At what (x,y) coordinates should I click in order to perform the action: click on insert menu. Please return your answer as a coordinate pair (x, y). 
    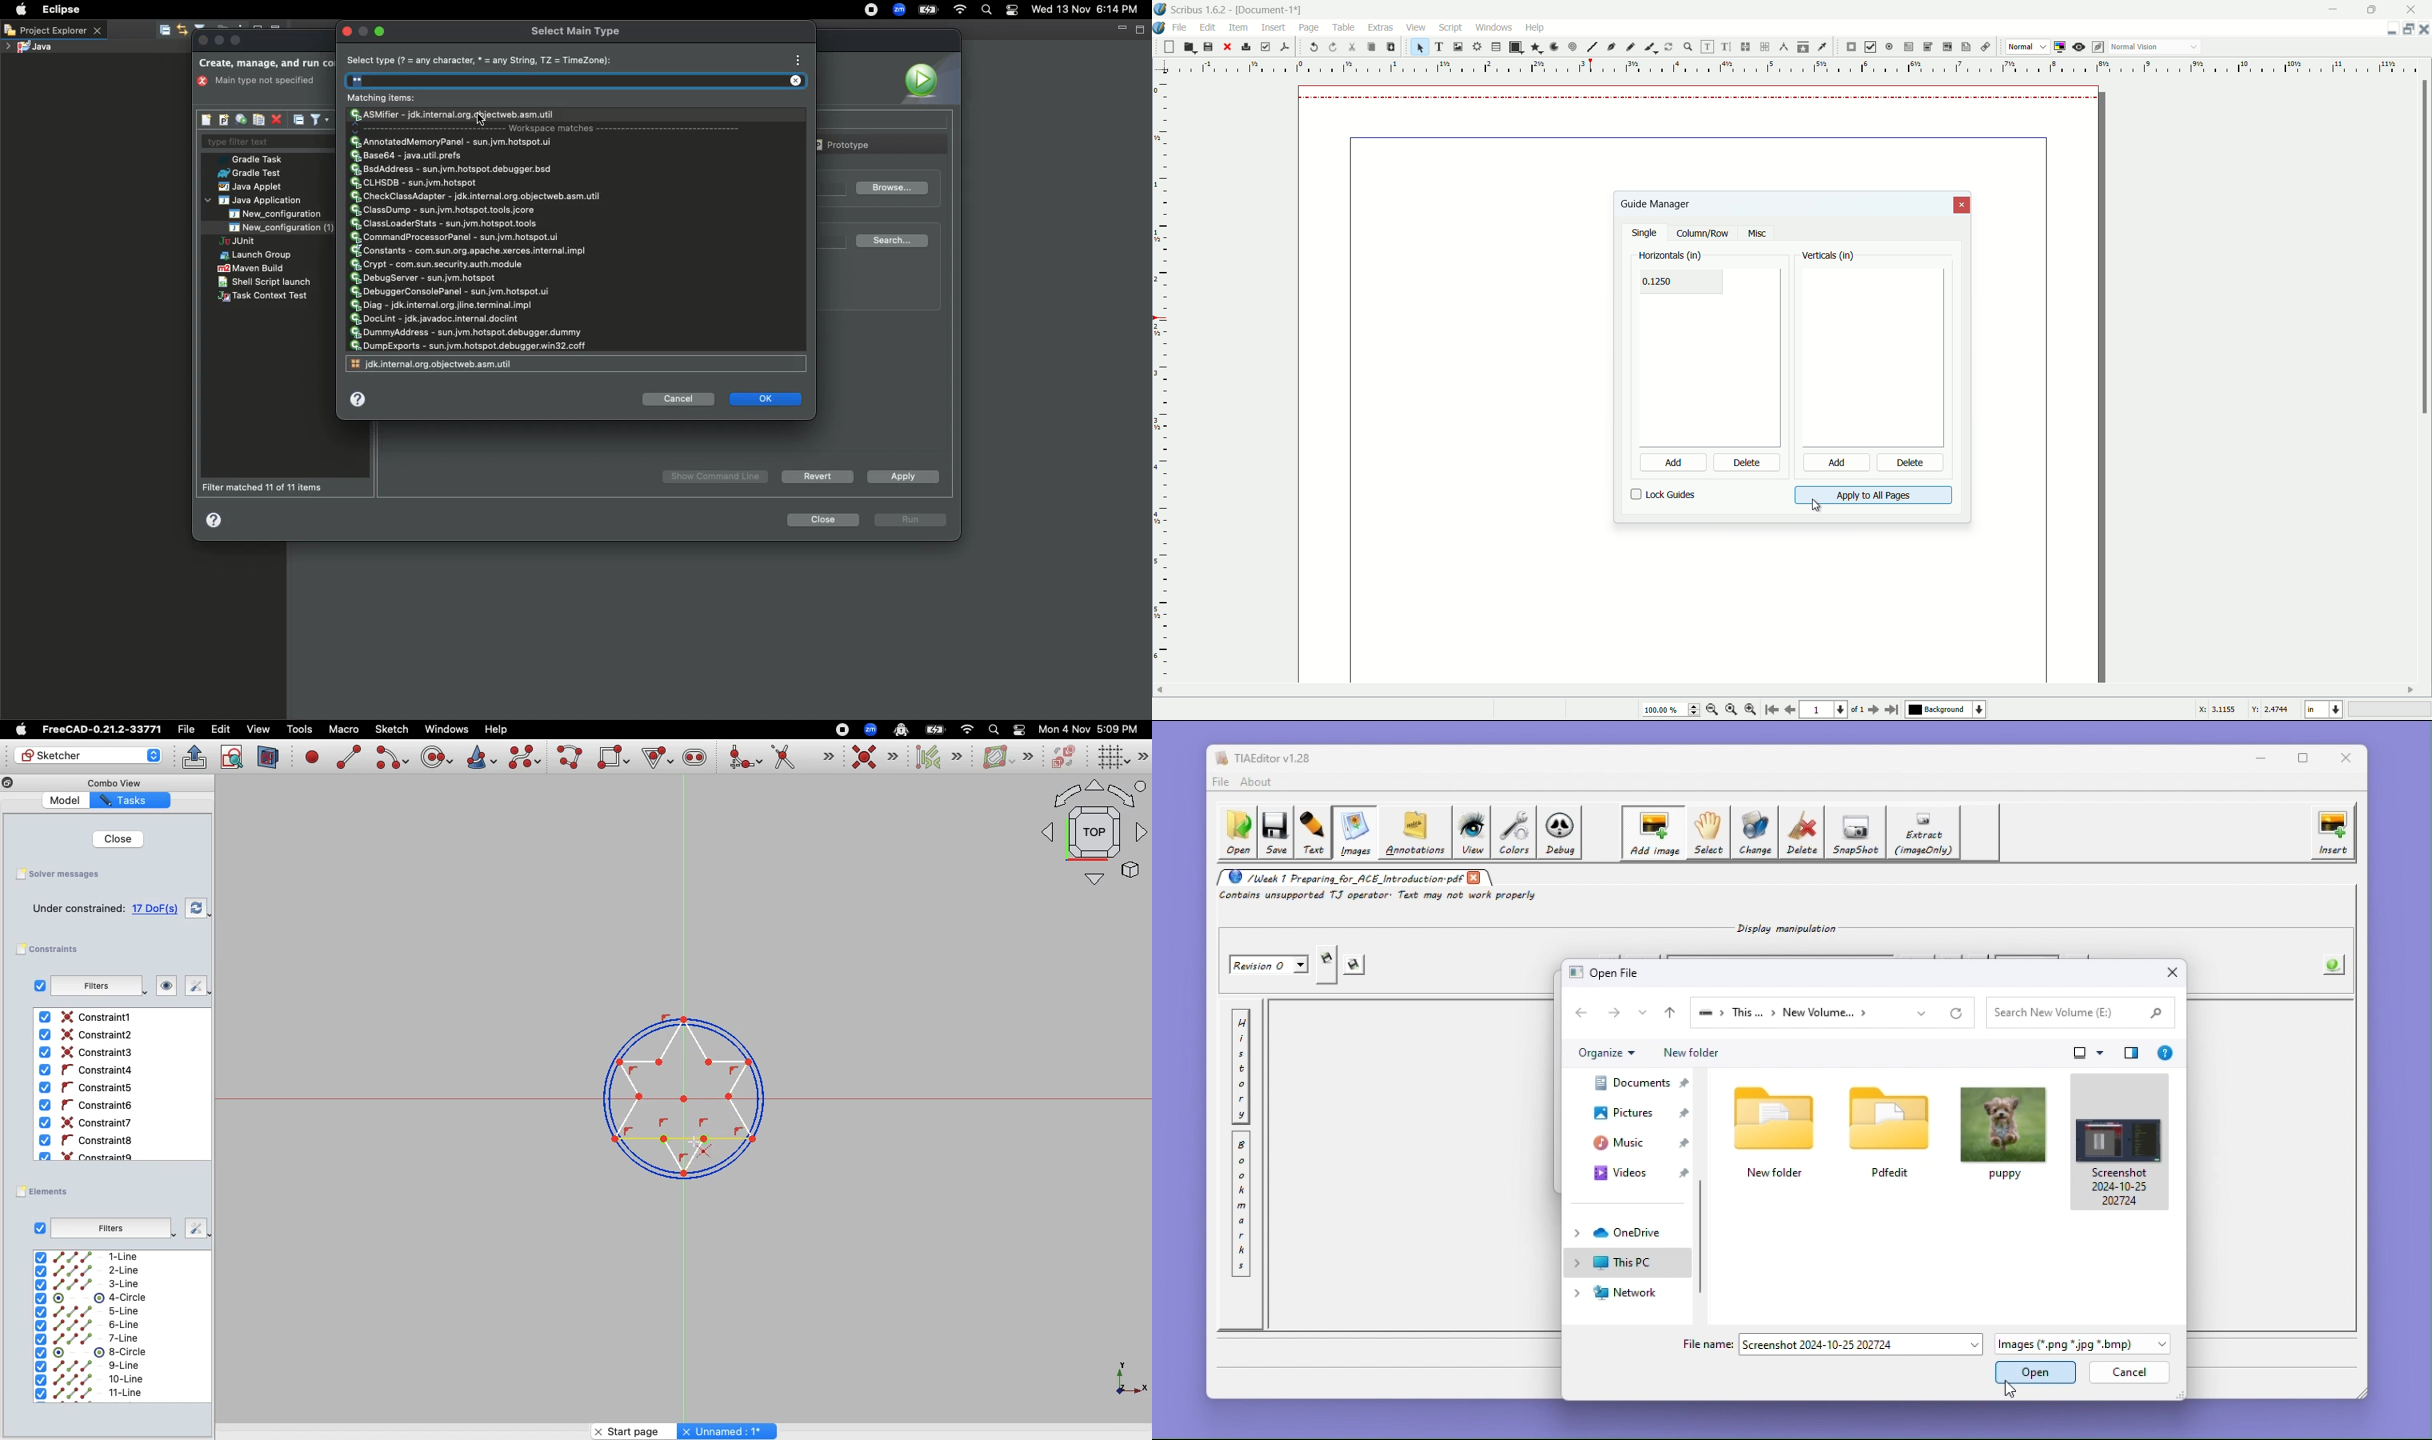
    Looking at the image, I should click on (1274, 27).